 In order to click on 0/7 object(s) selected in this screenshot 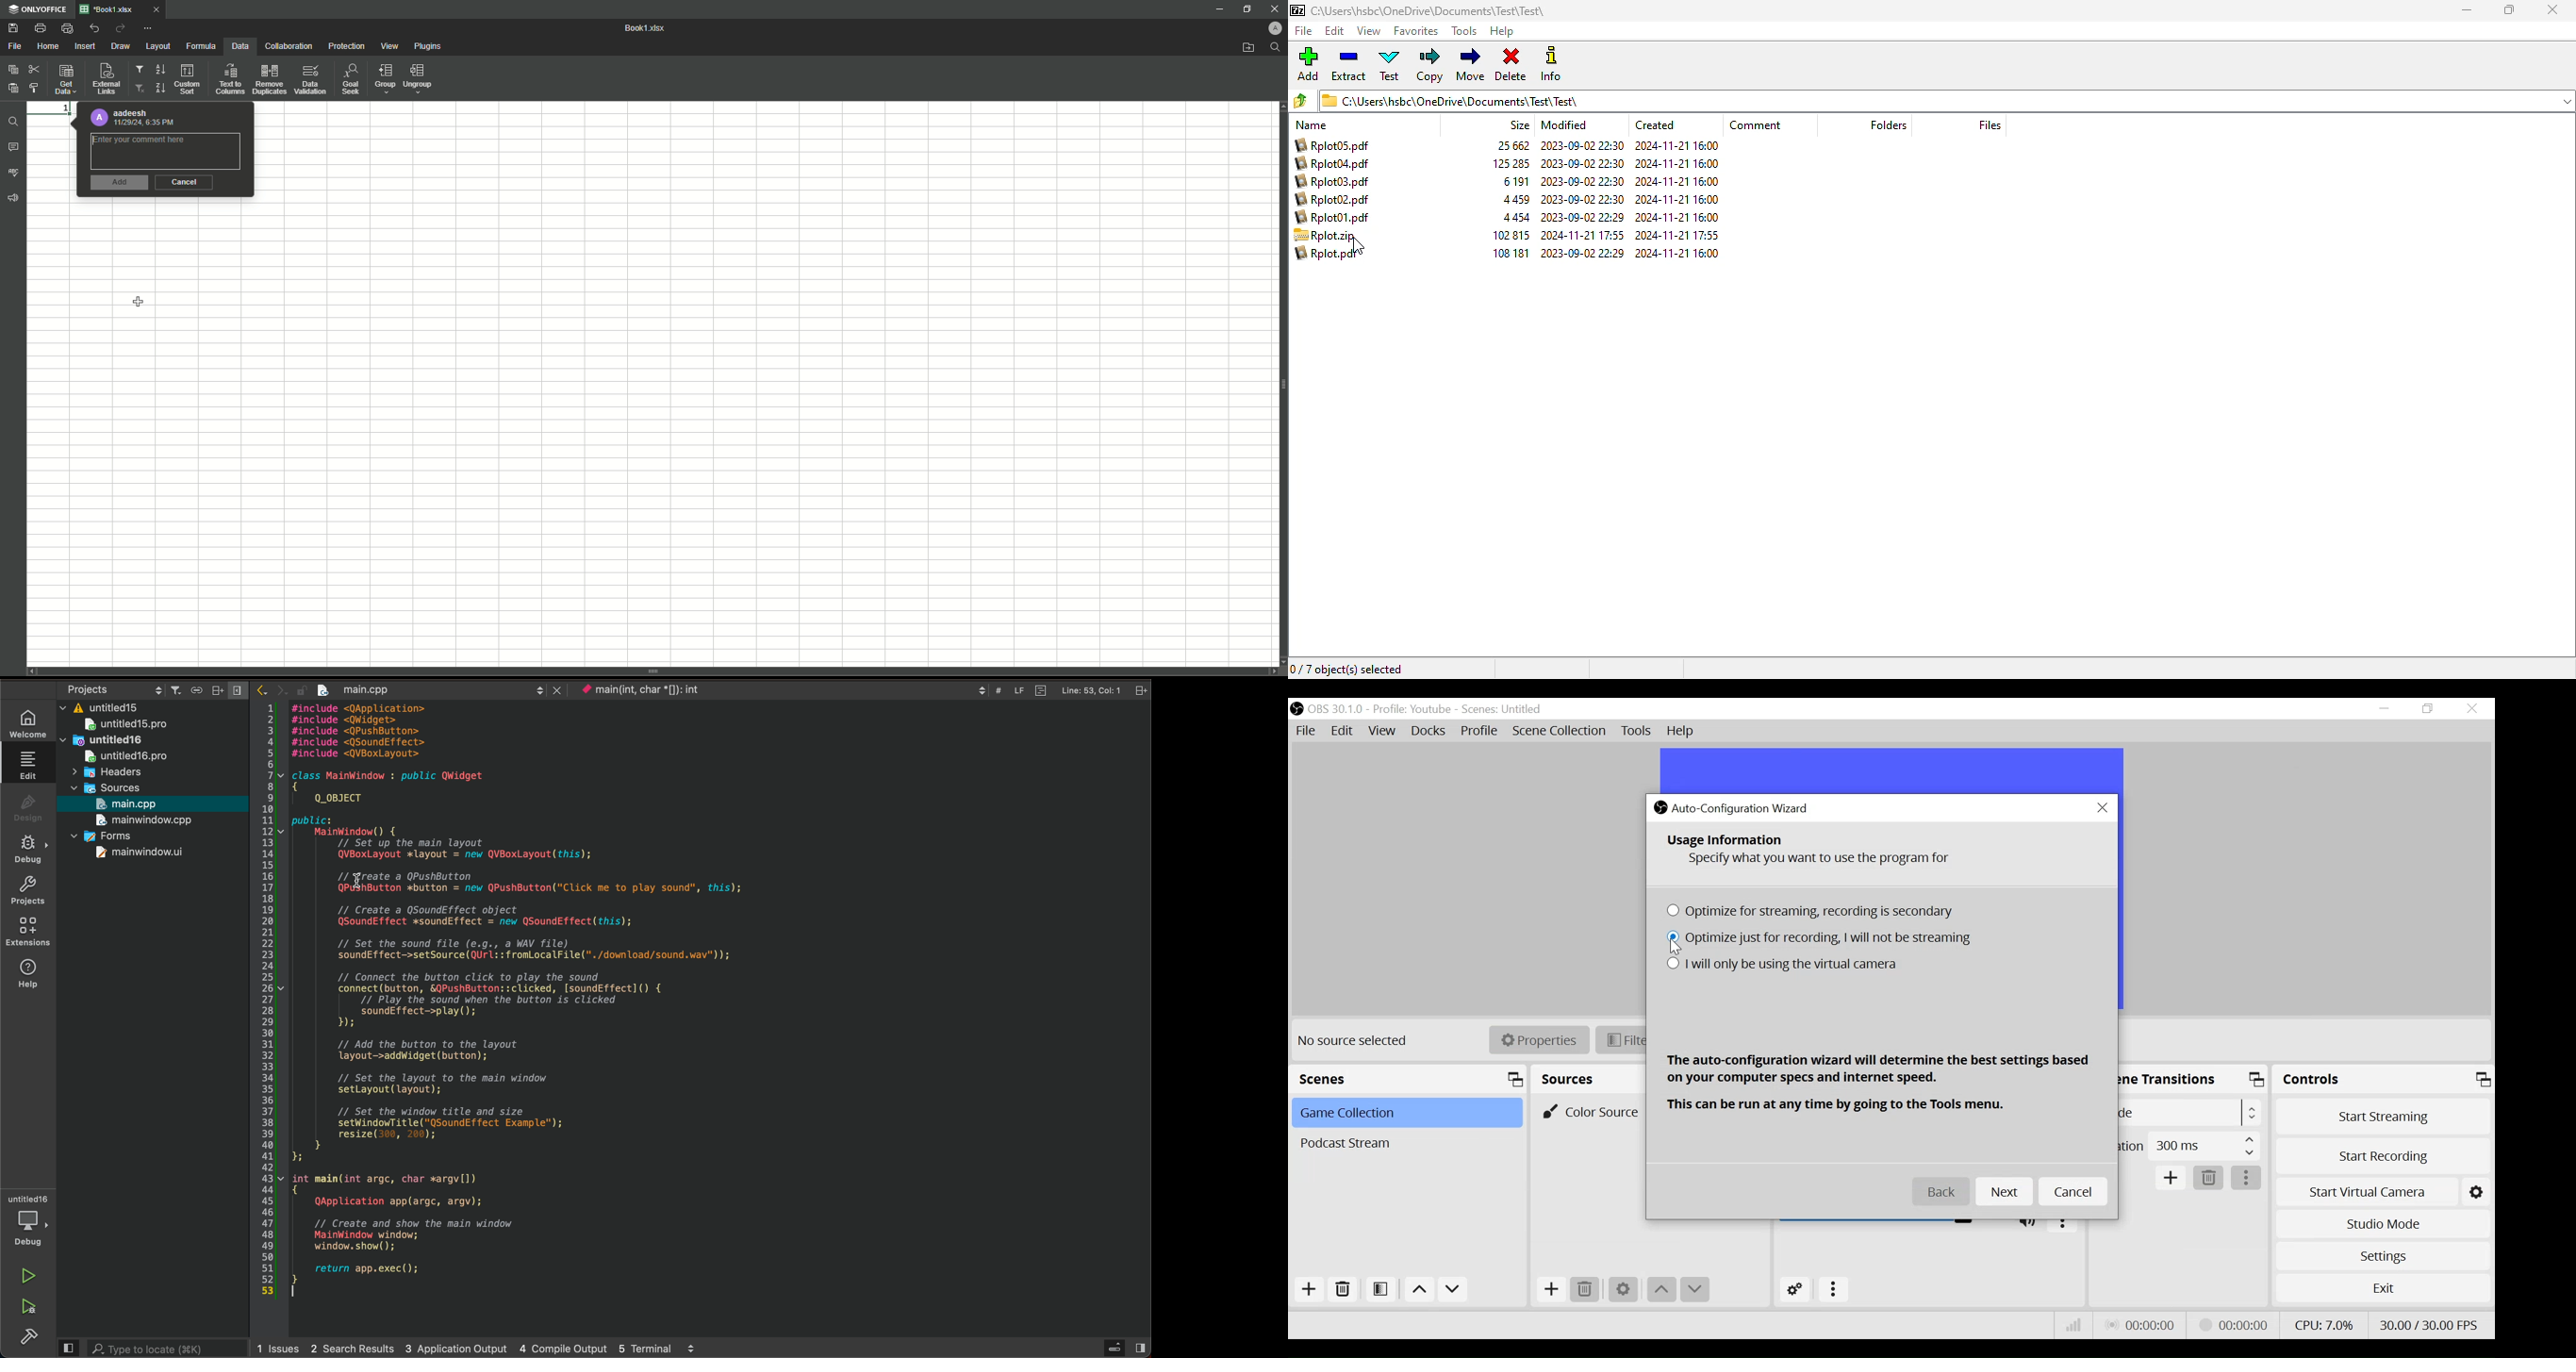, I will do `click(1347, 669)`.